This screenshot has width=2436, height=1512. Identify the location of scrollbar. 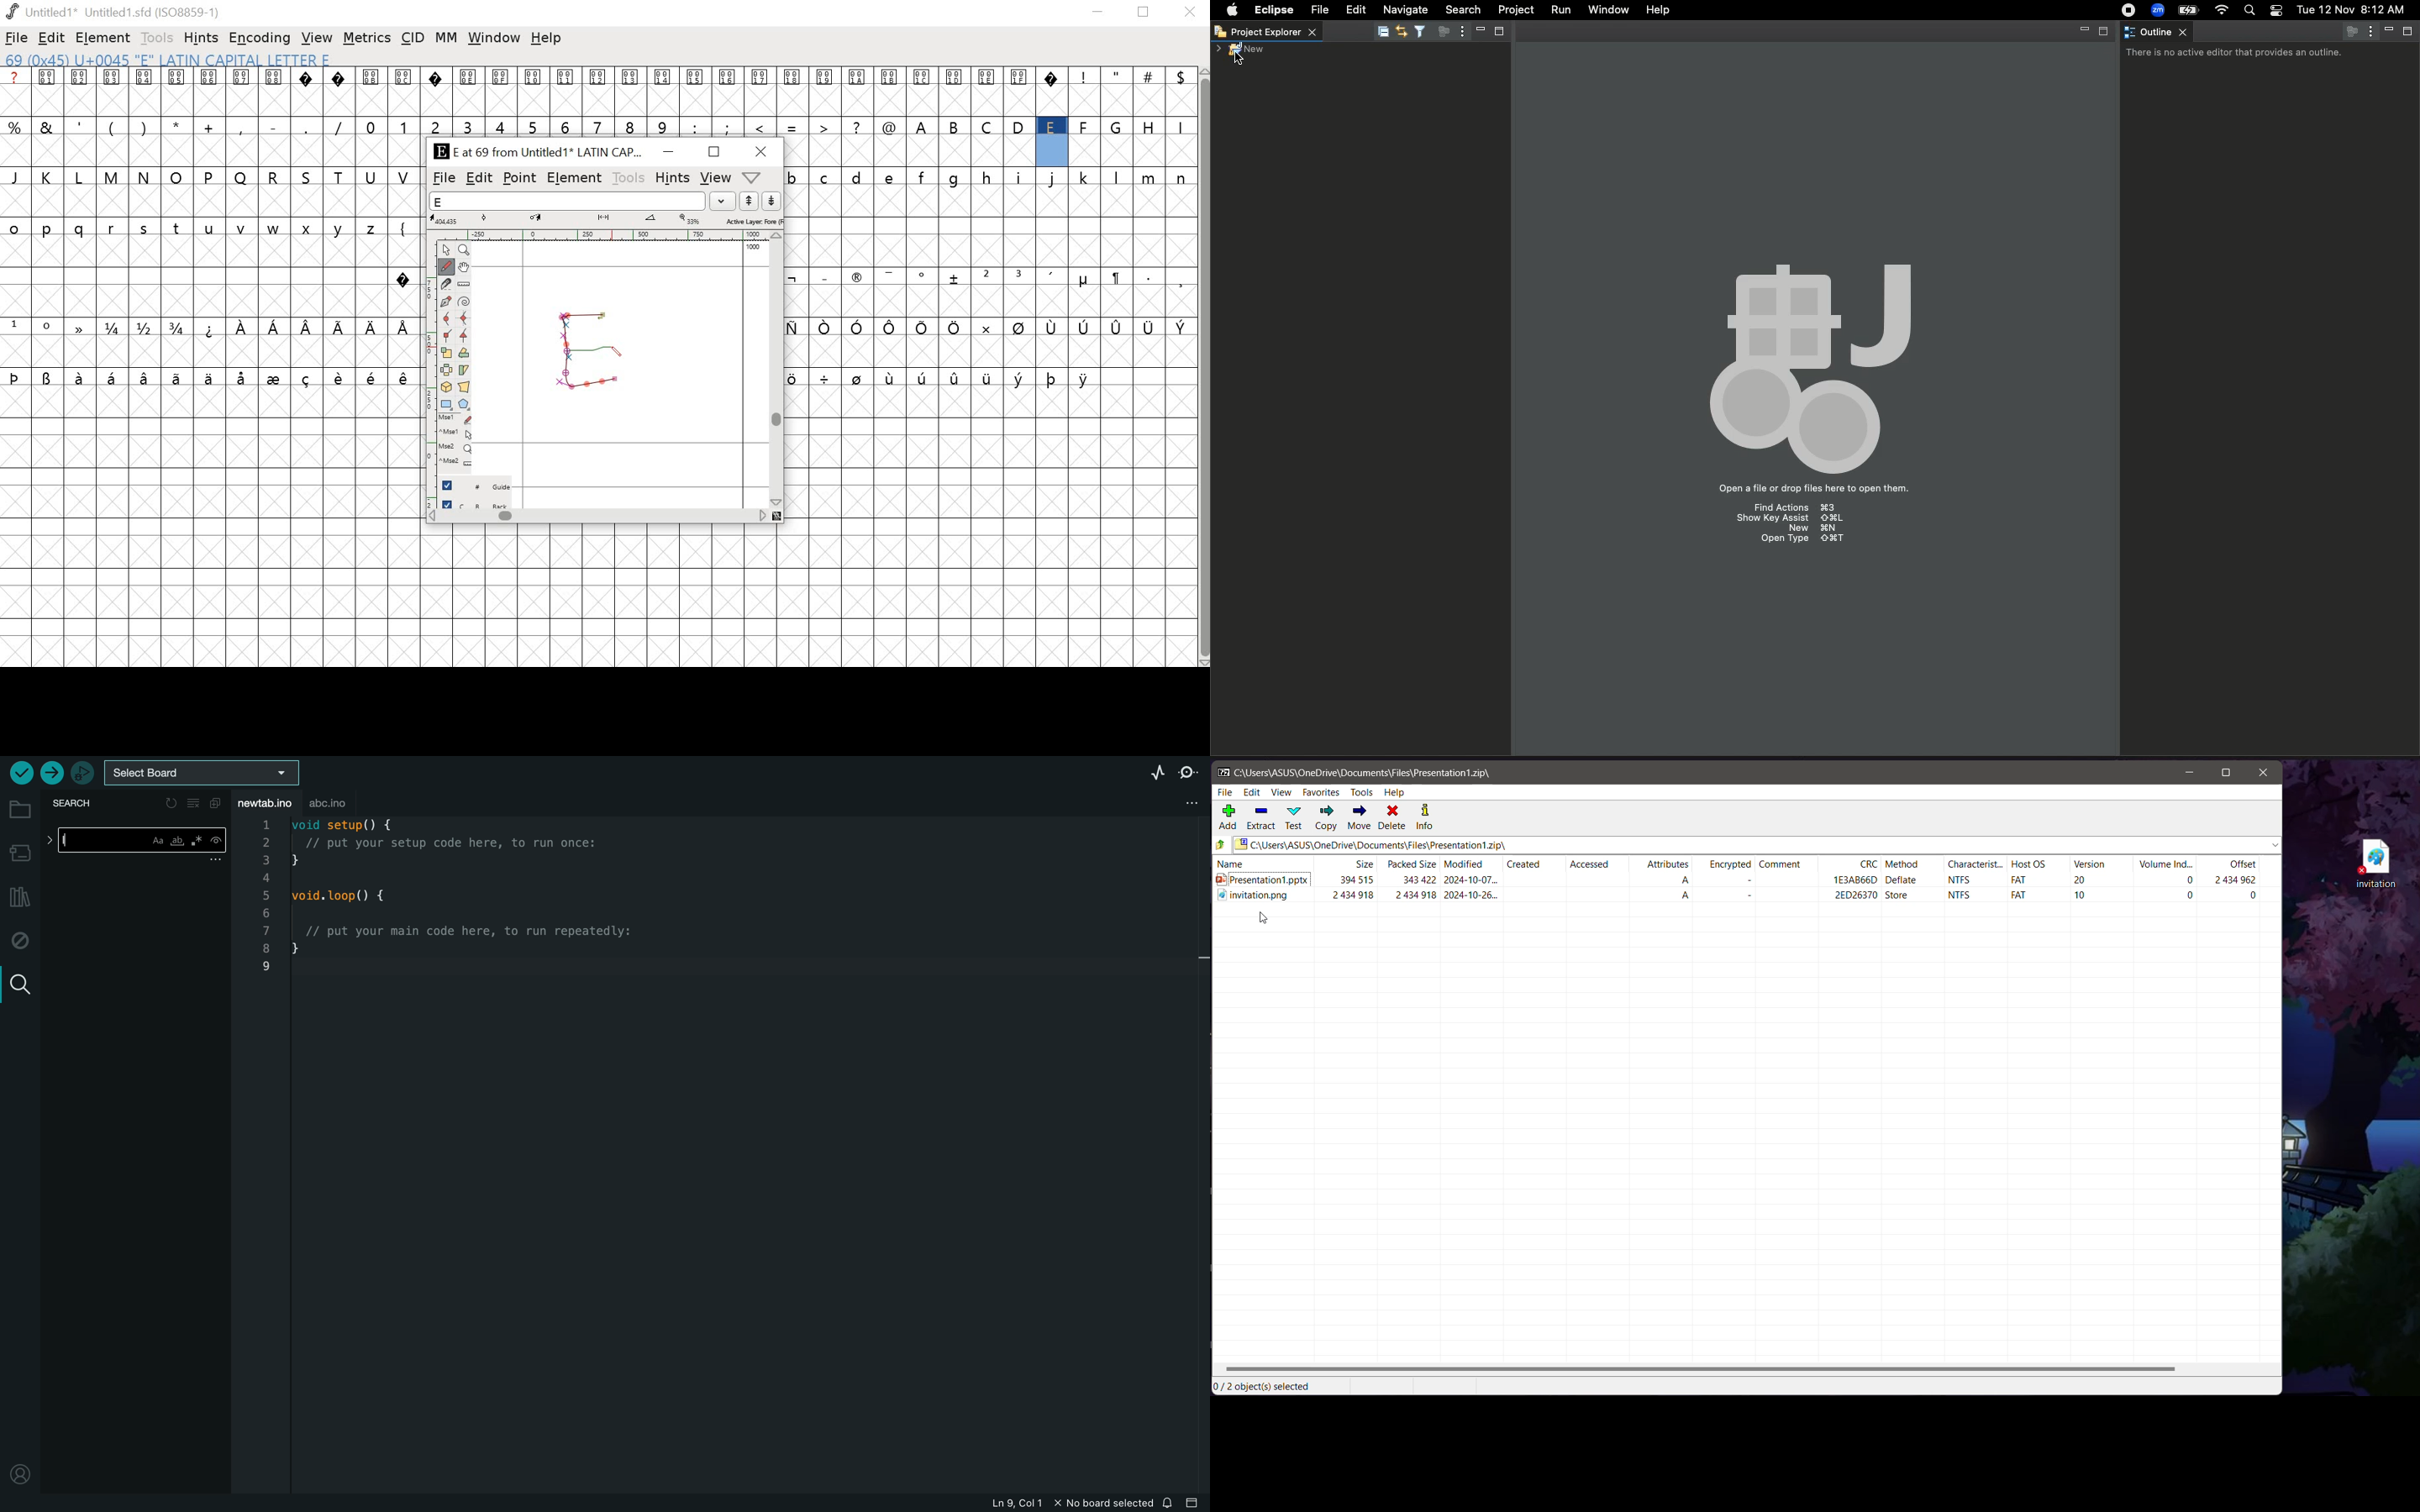
(1203, 367).